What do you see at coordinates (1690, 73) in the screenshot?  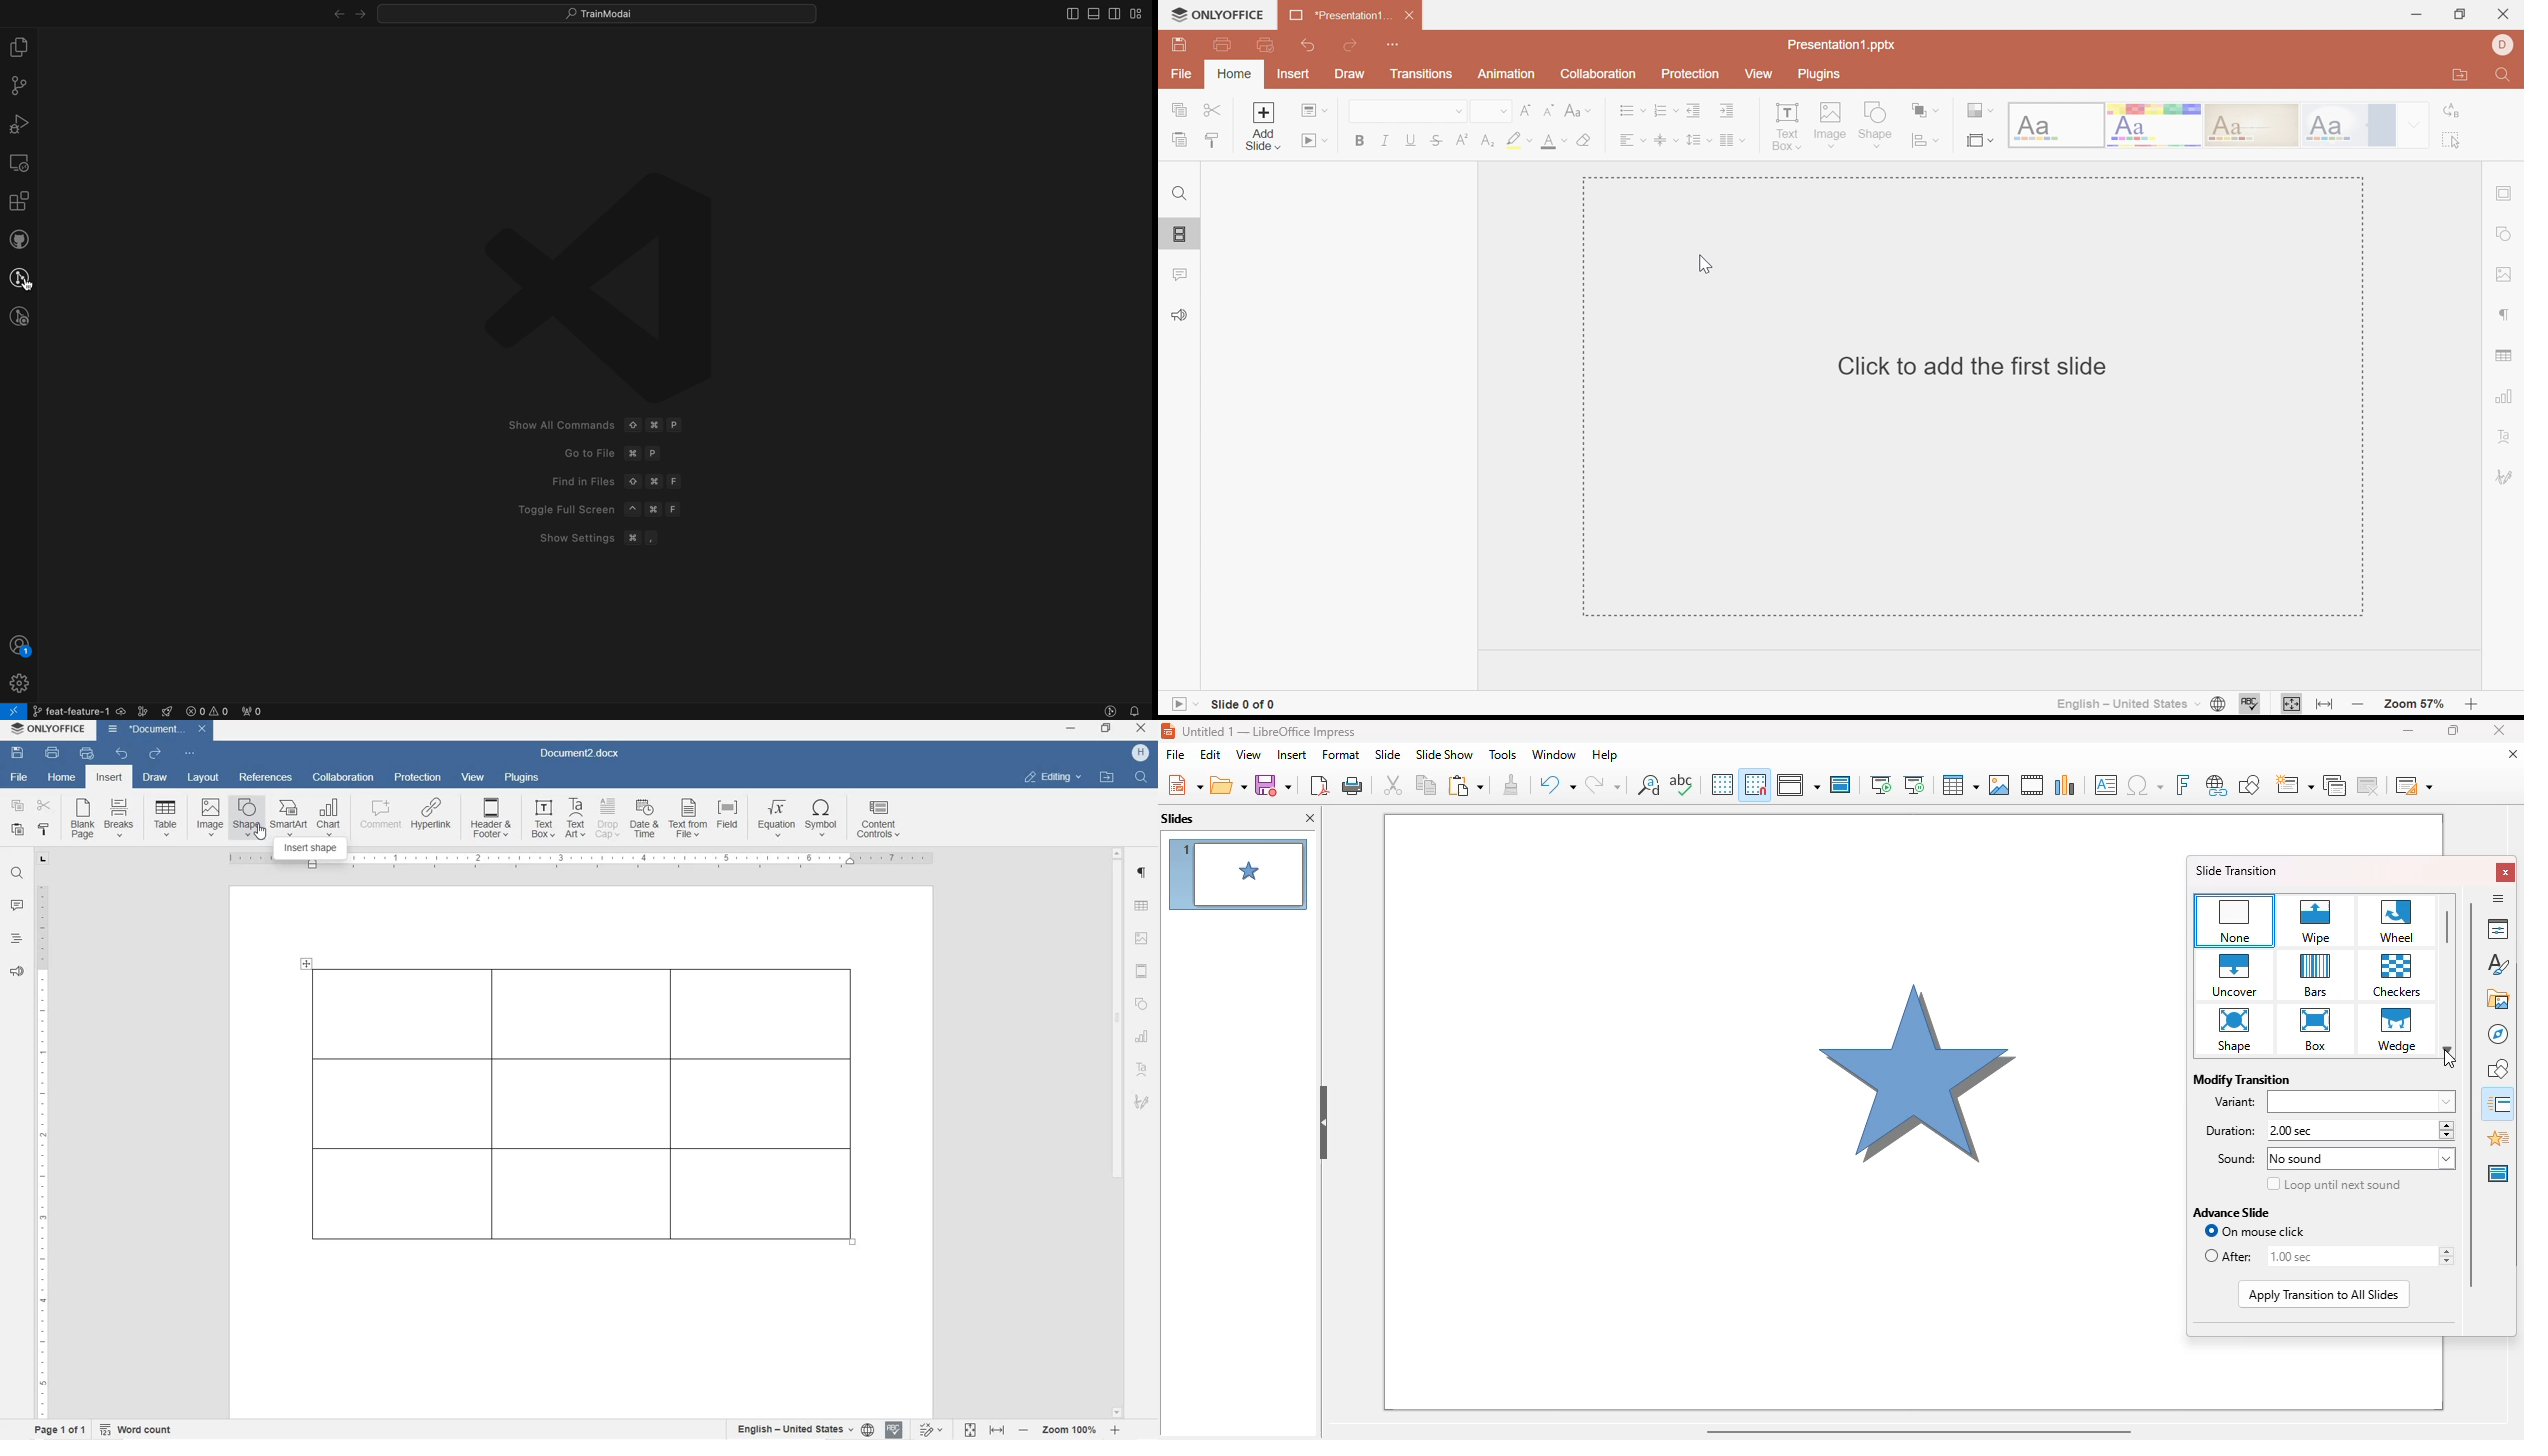 I see `Protection` at bounding box center [1690, 73].